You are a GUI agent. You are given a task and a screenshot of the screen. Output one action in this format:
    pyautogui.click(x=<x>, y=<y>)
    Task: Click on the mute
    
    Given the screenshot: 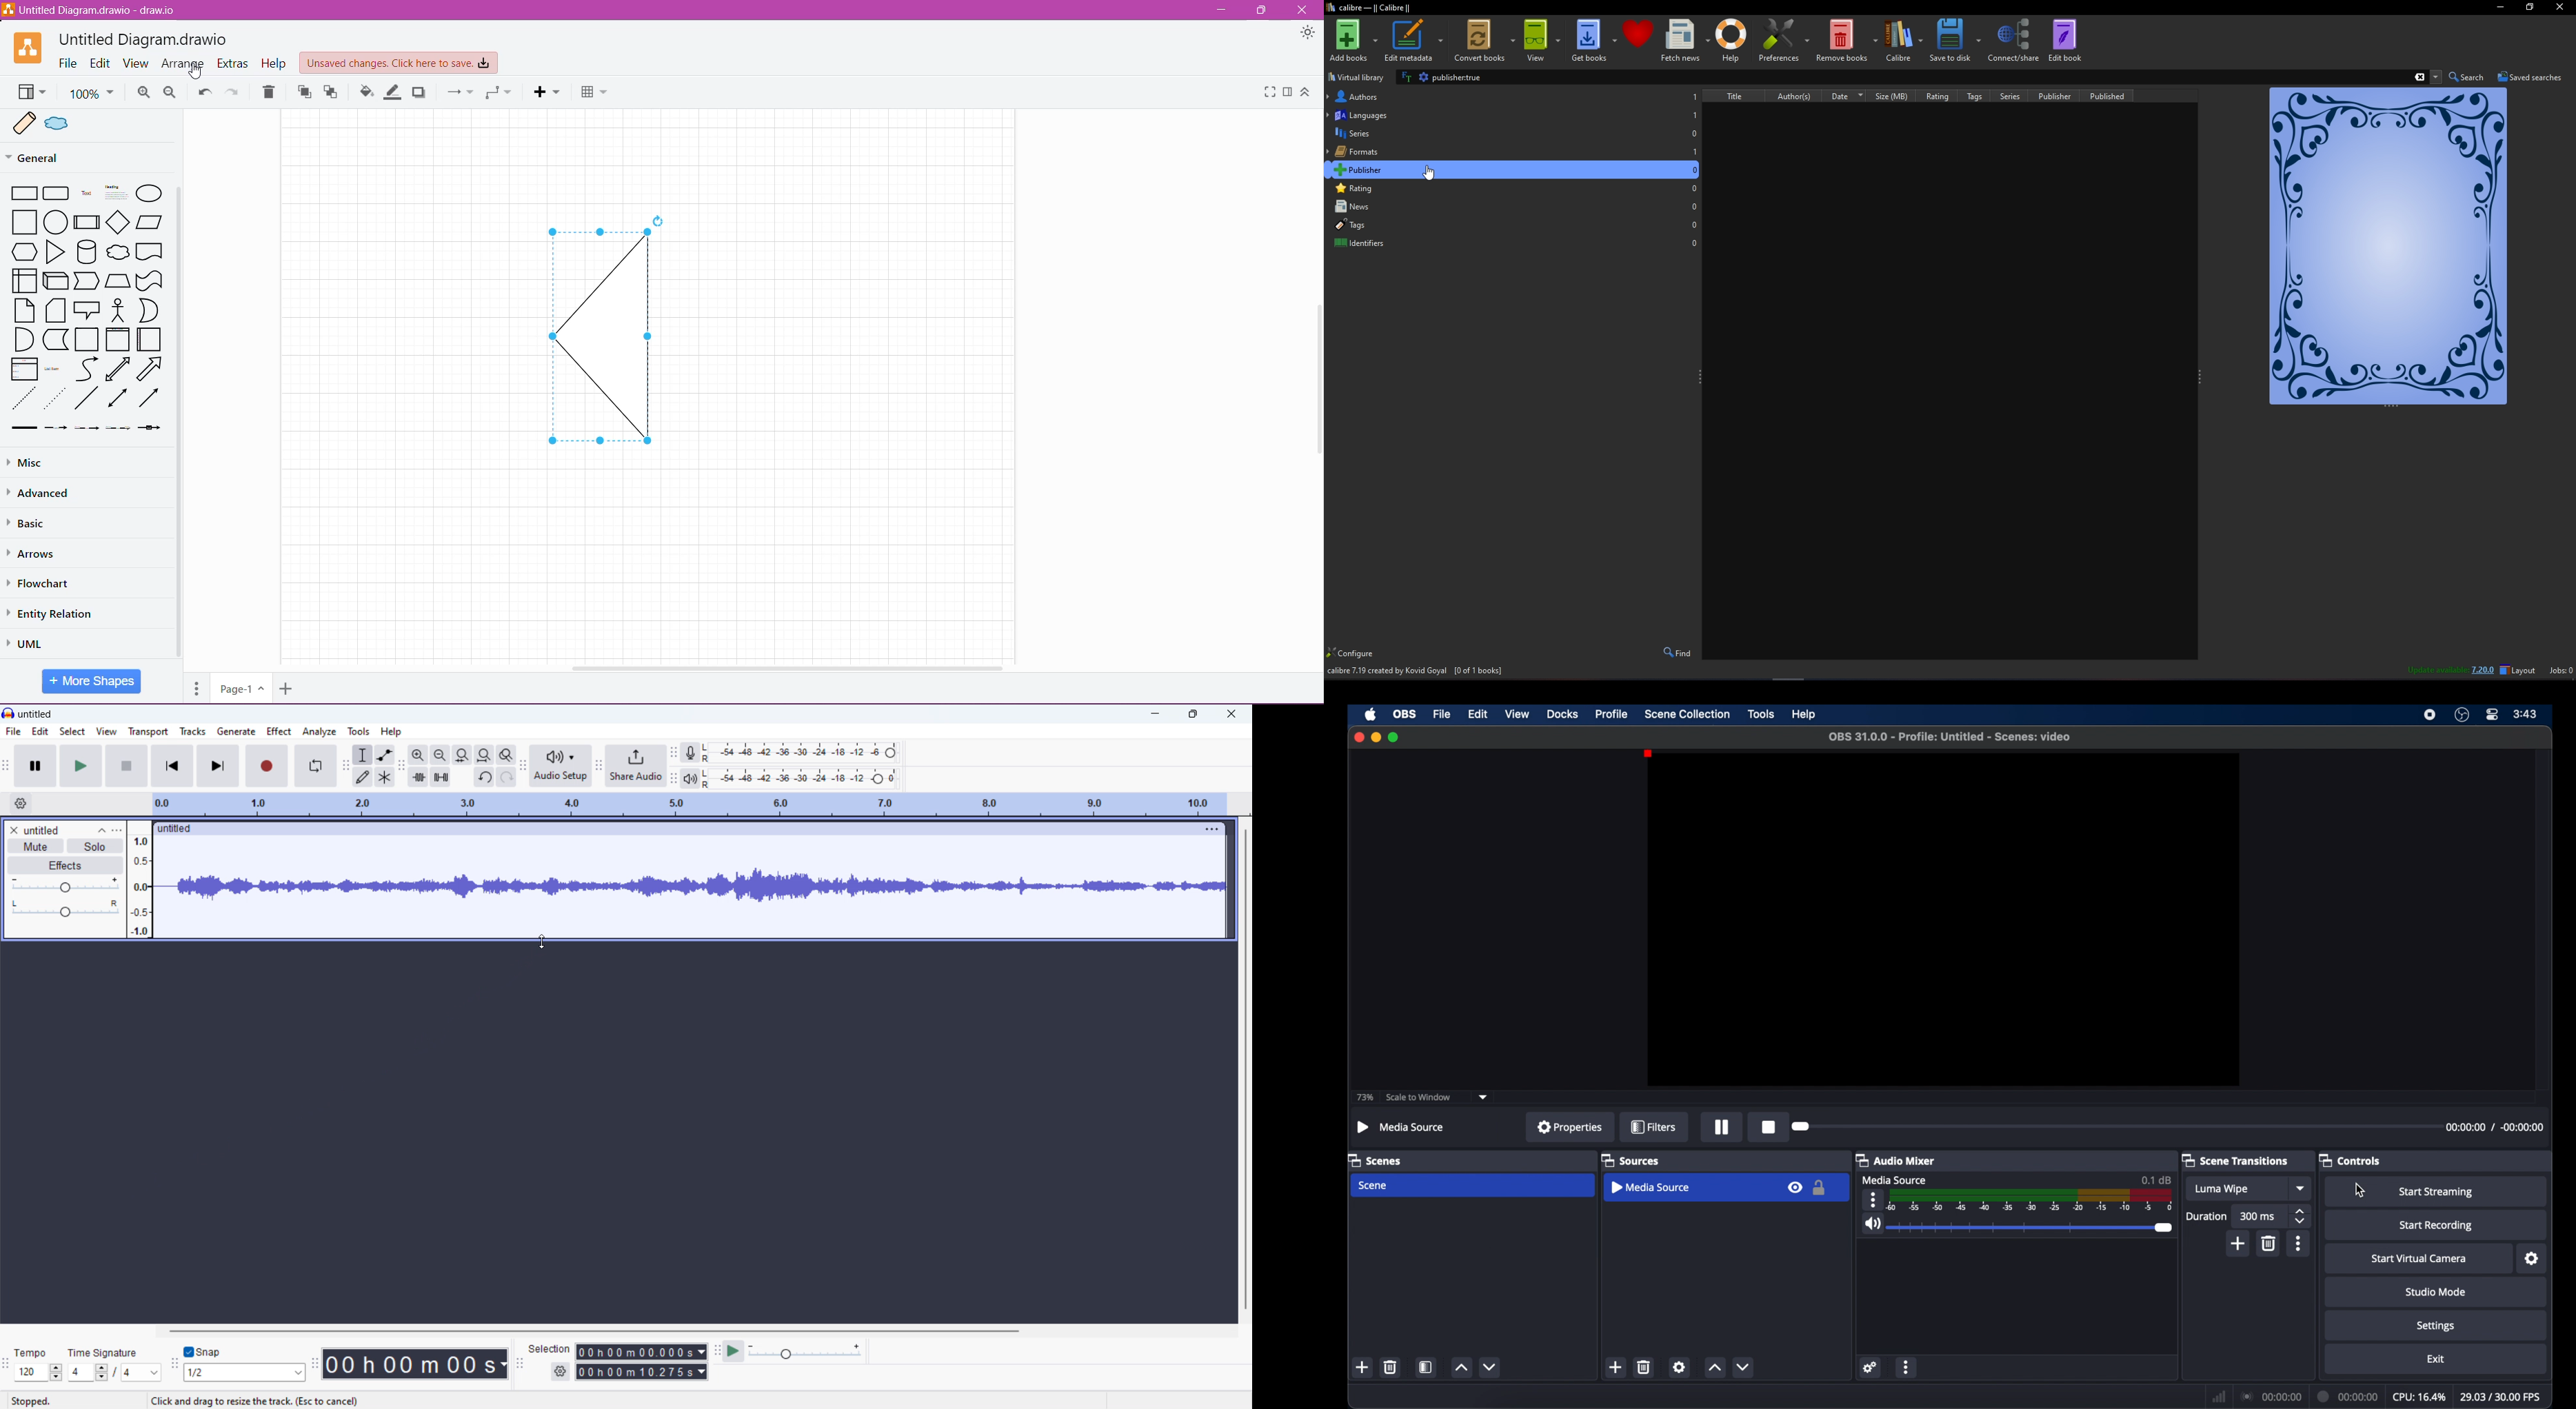 What is the action you would take?
    pyautogui.click(x=35, y=845)
    